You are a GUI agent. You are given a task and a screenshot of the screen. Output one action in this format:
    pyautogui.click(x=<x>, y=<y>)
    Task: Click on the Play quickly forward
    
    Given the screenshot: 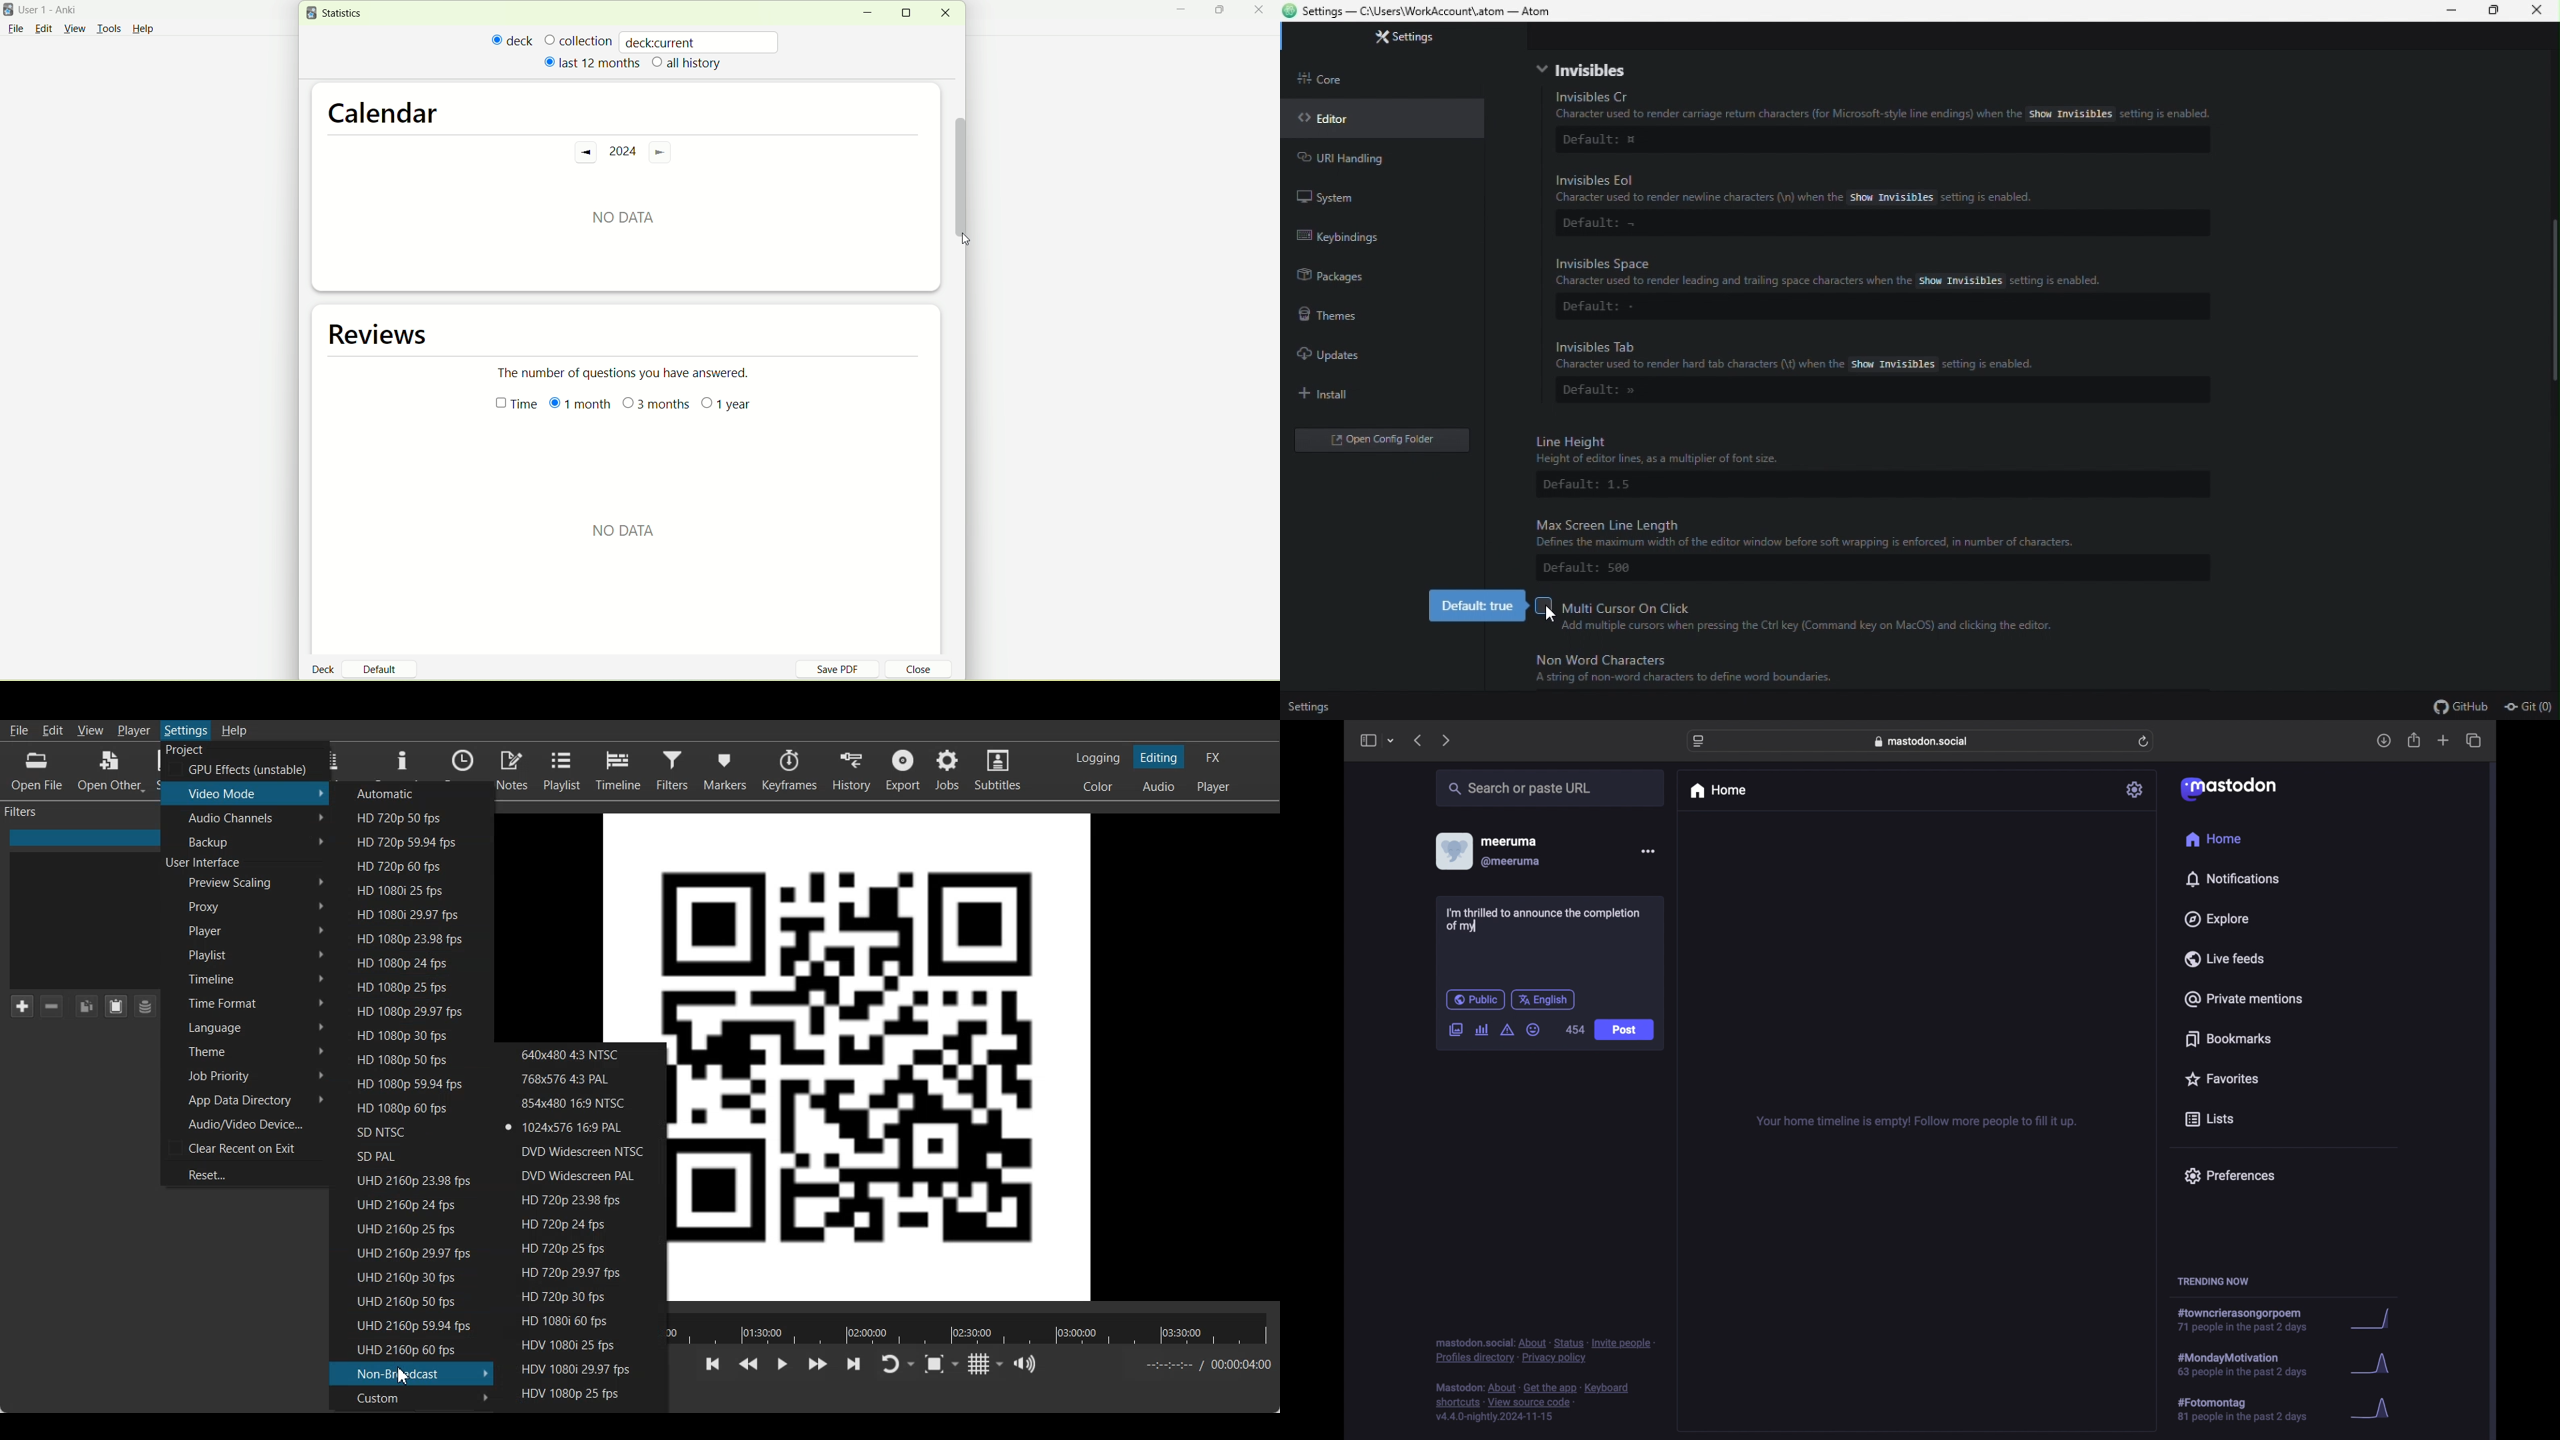 What is the action you would take?
    pyautogui.click(x=818, y=1365)
    